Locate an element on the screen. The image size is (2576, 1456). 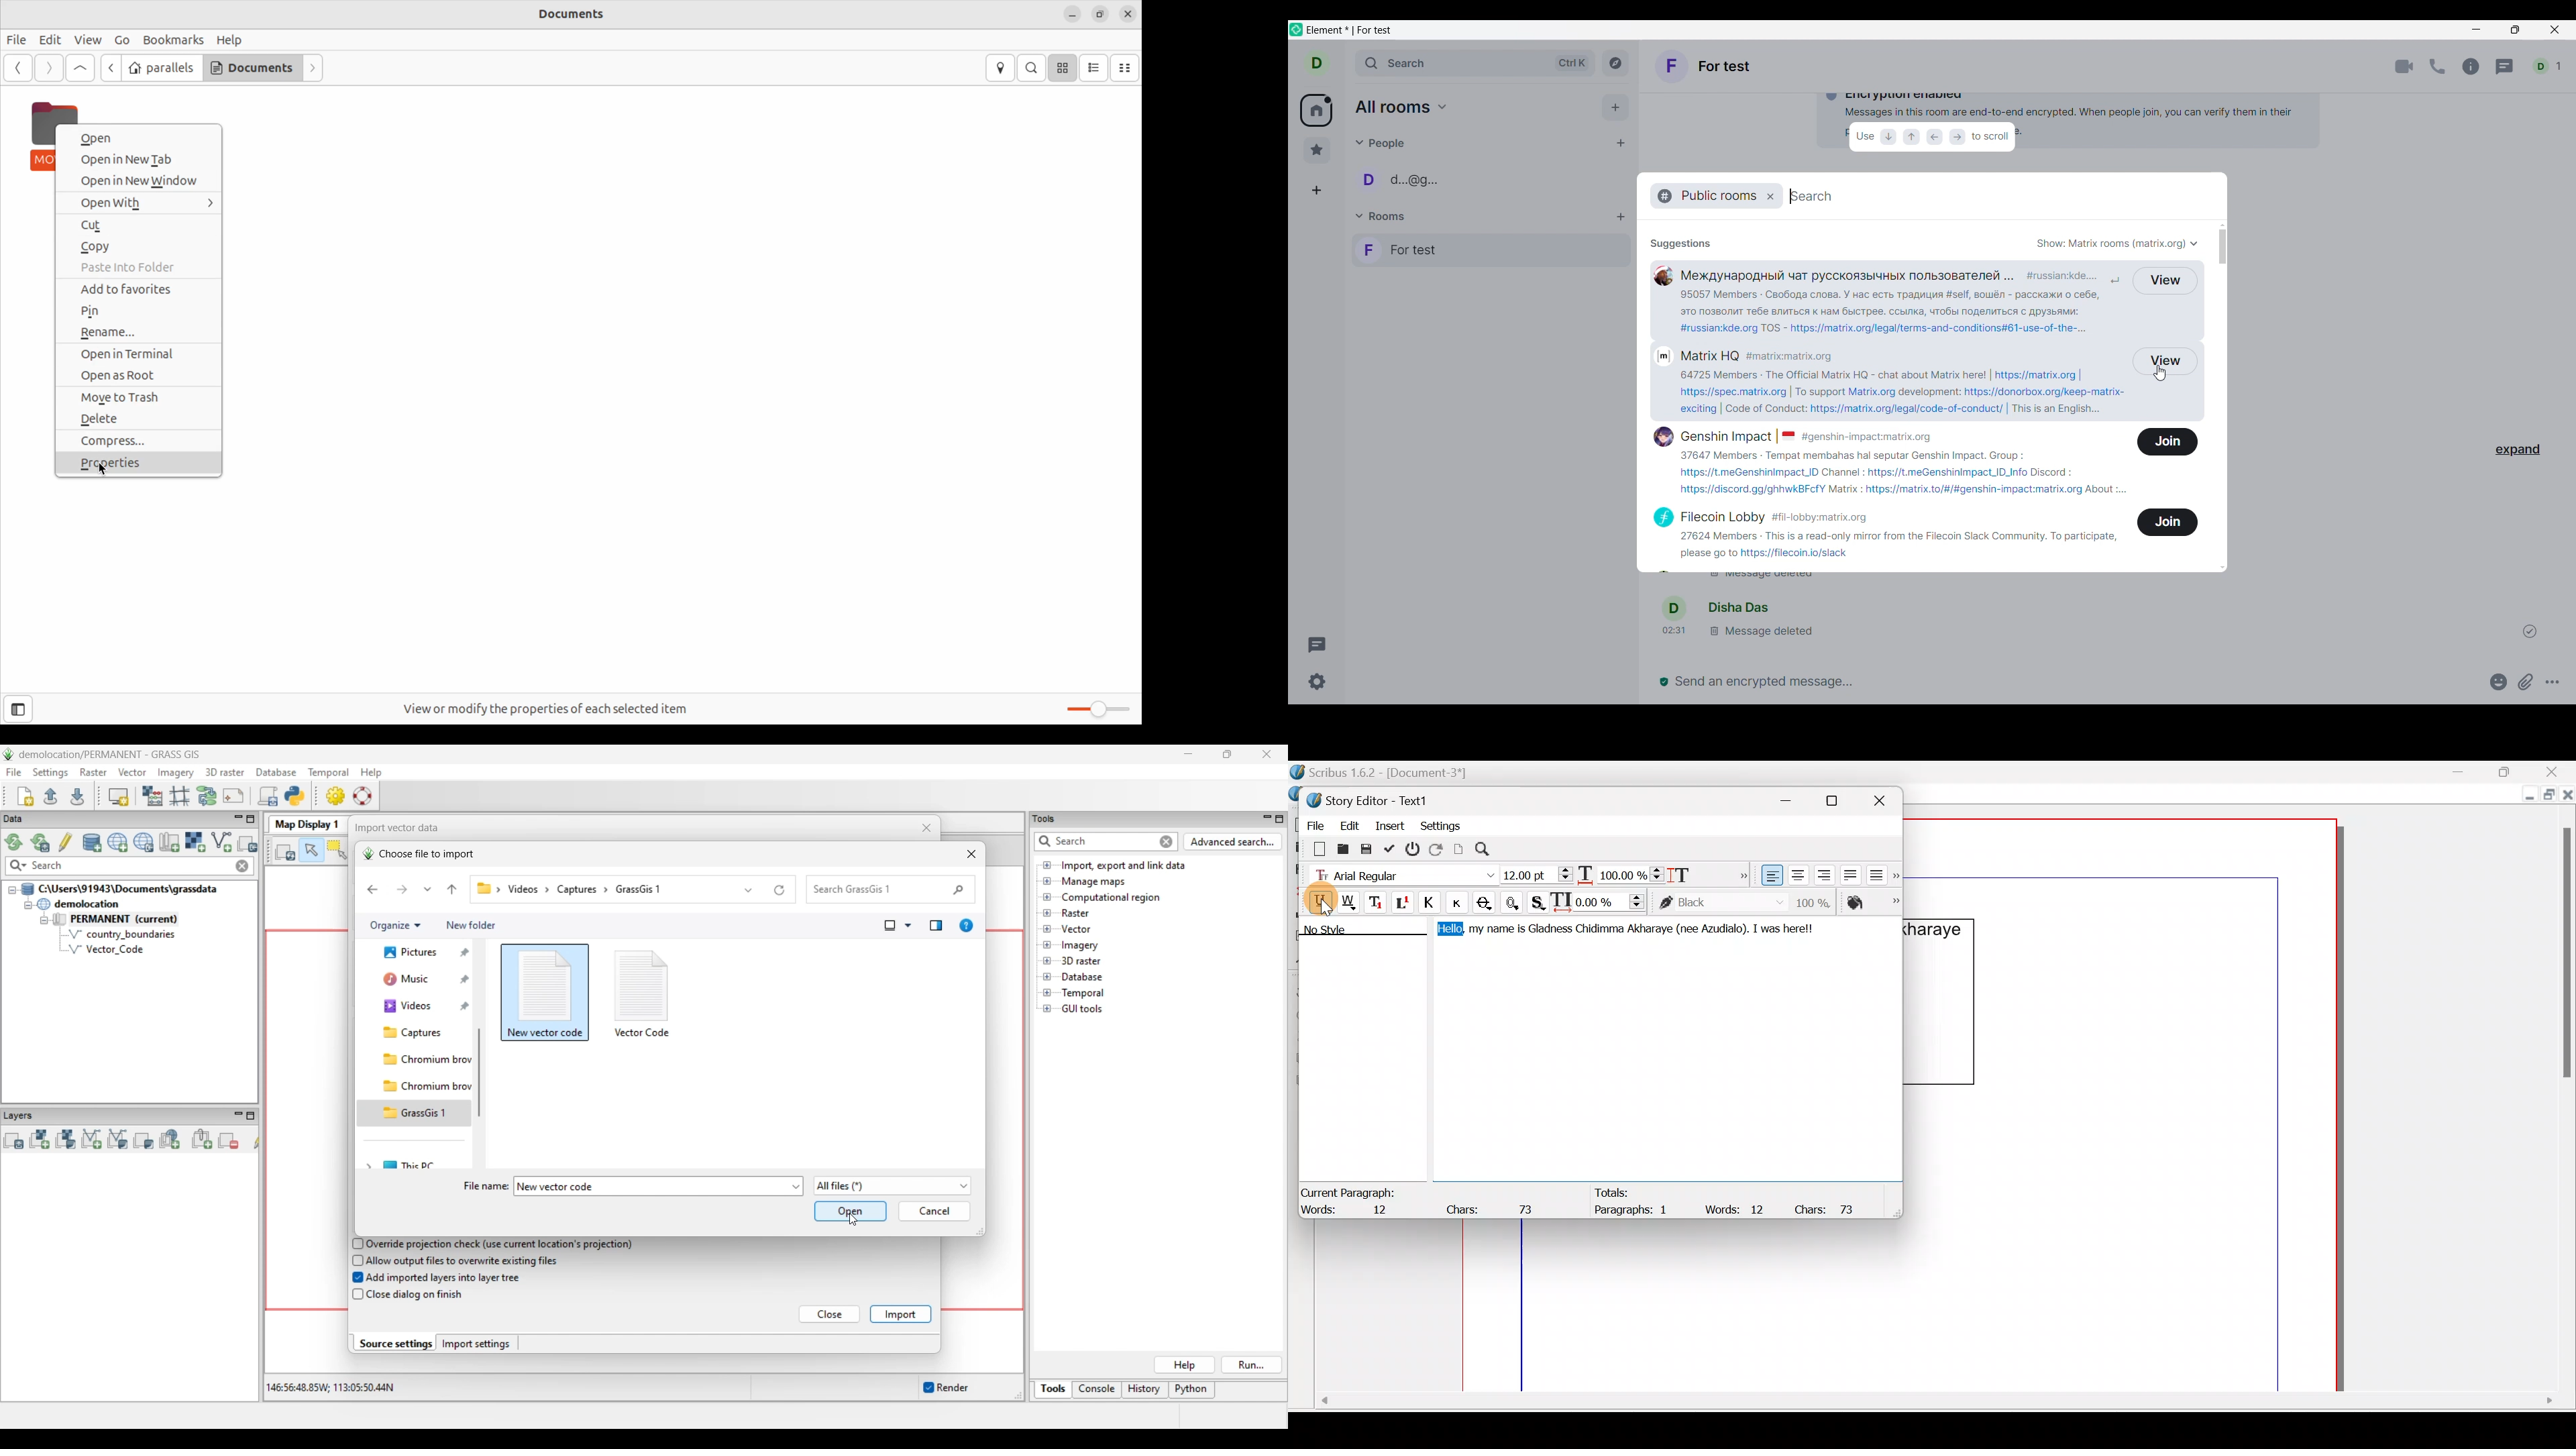
up to scroll is located at coordinates (1911, 137).